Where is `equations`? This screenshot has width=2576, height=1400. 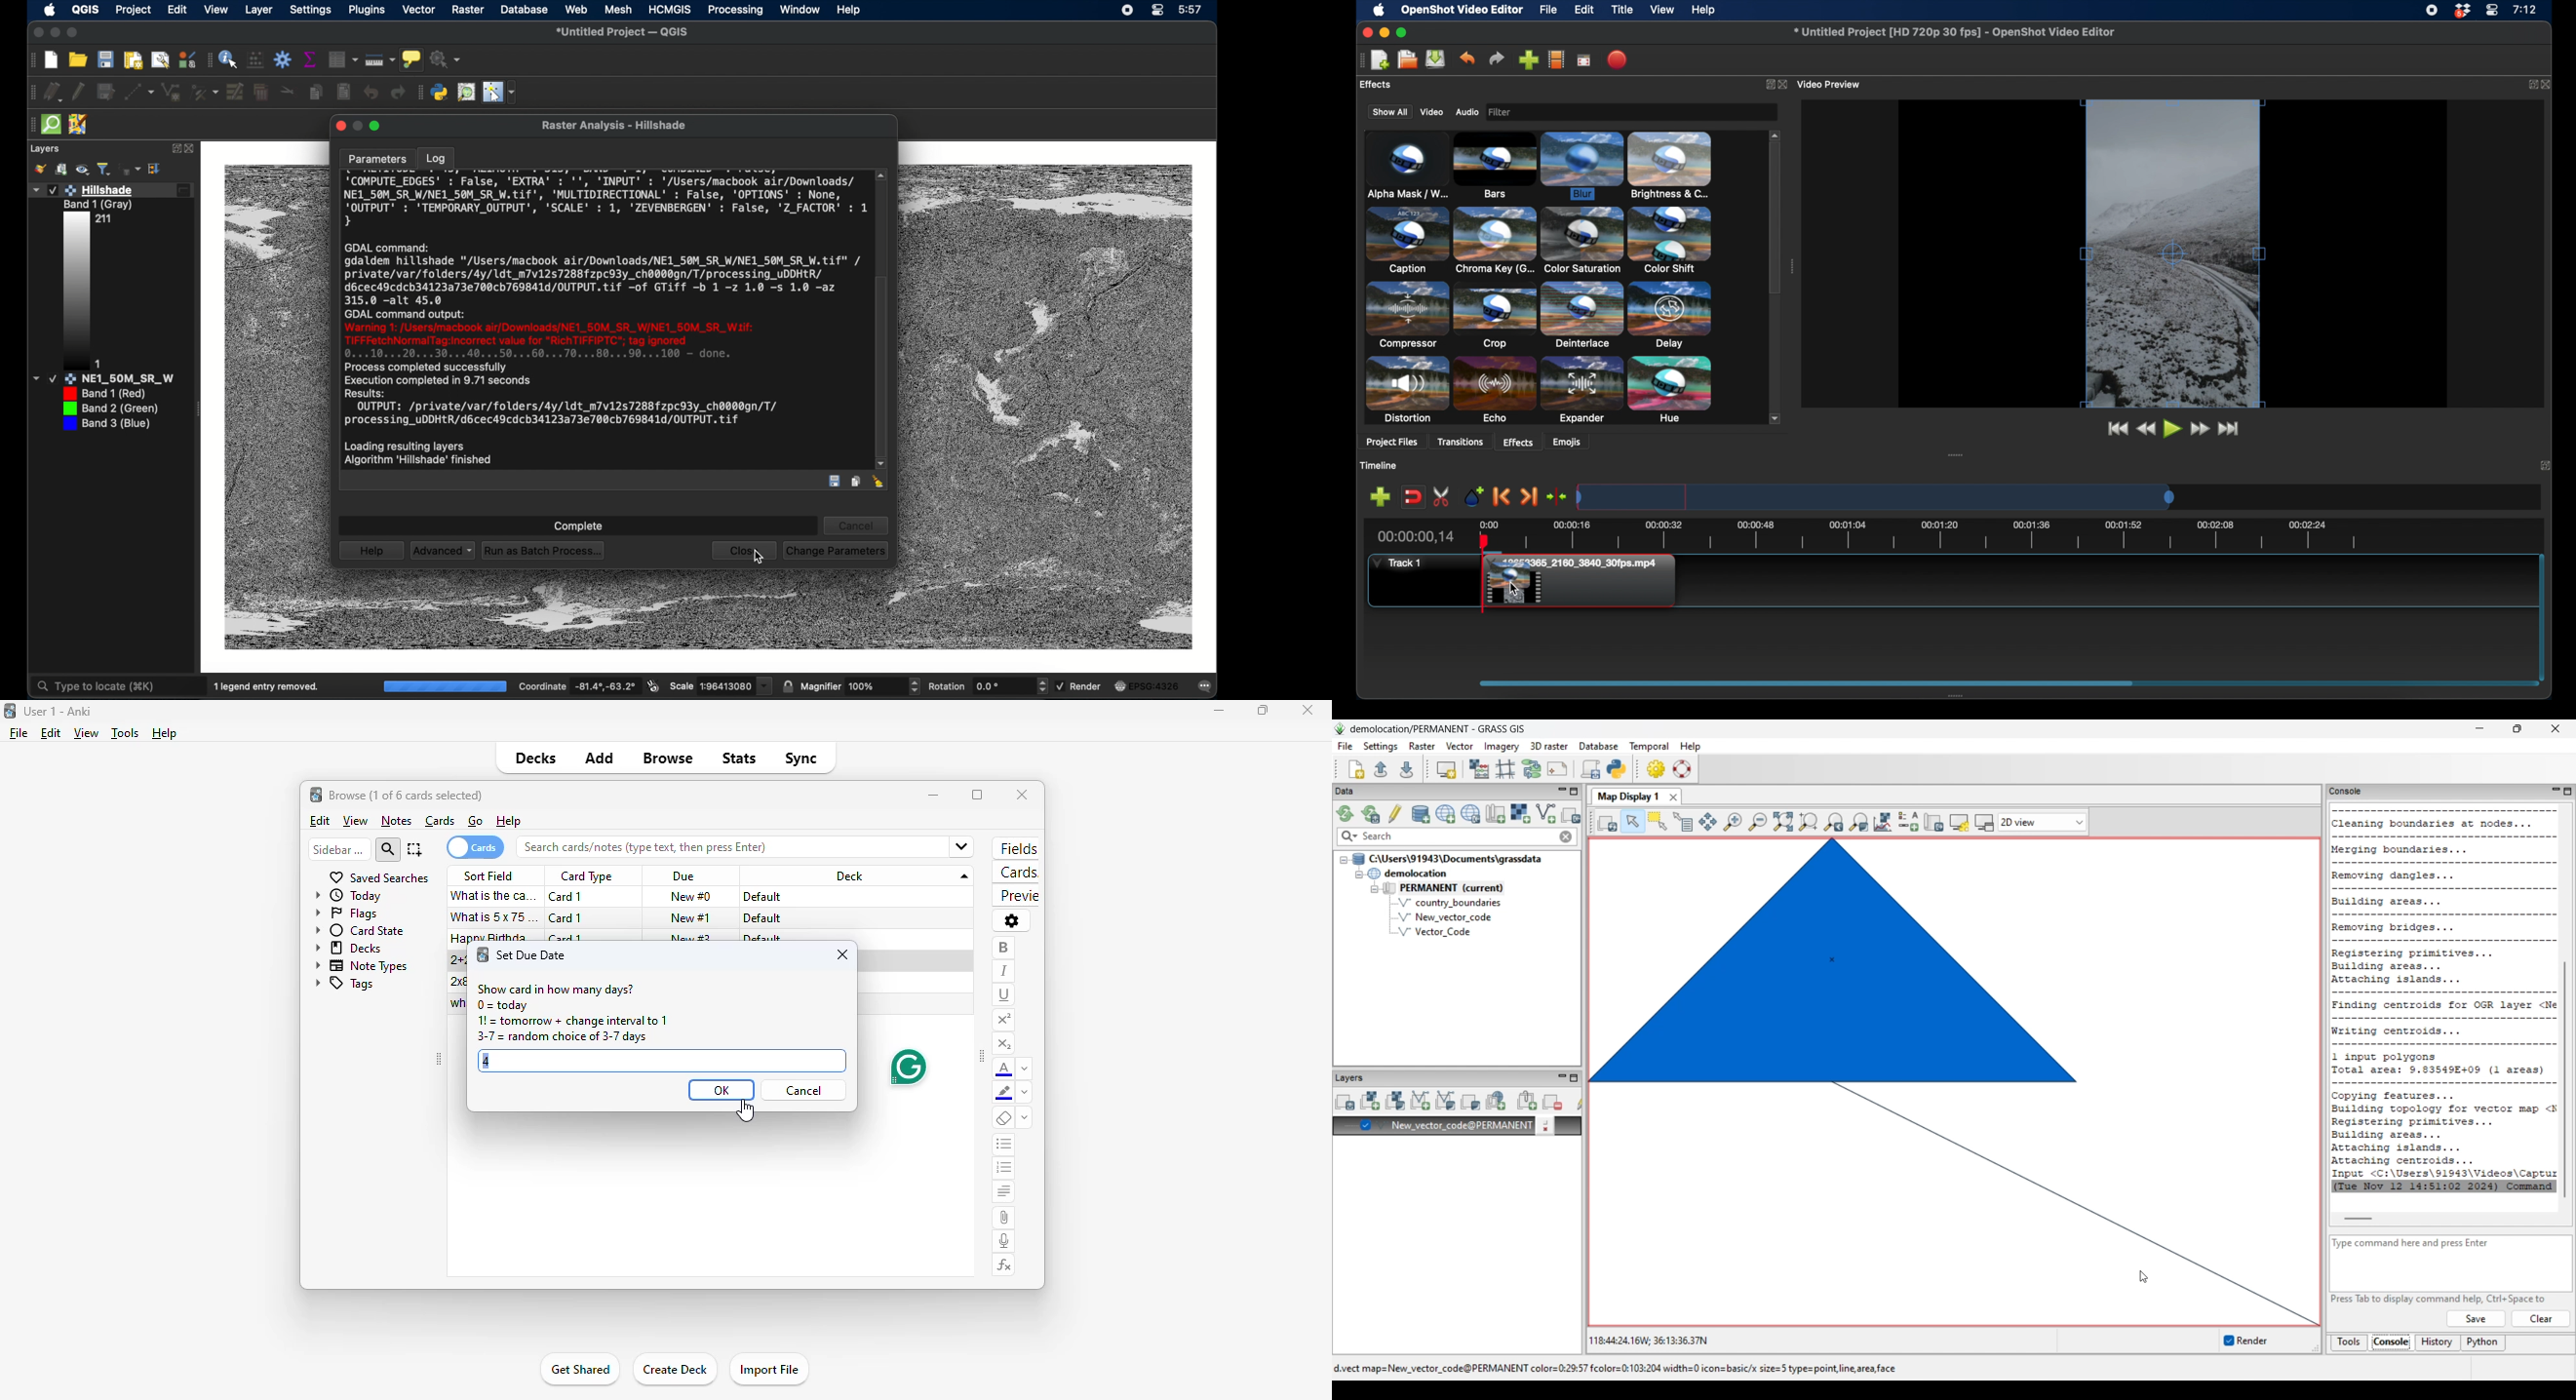 equations is located at coordinates (1005, 1265).